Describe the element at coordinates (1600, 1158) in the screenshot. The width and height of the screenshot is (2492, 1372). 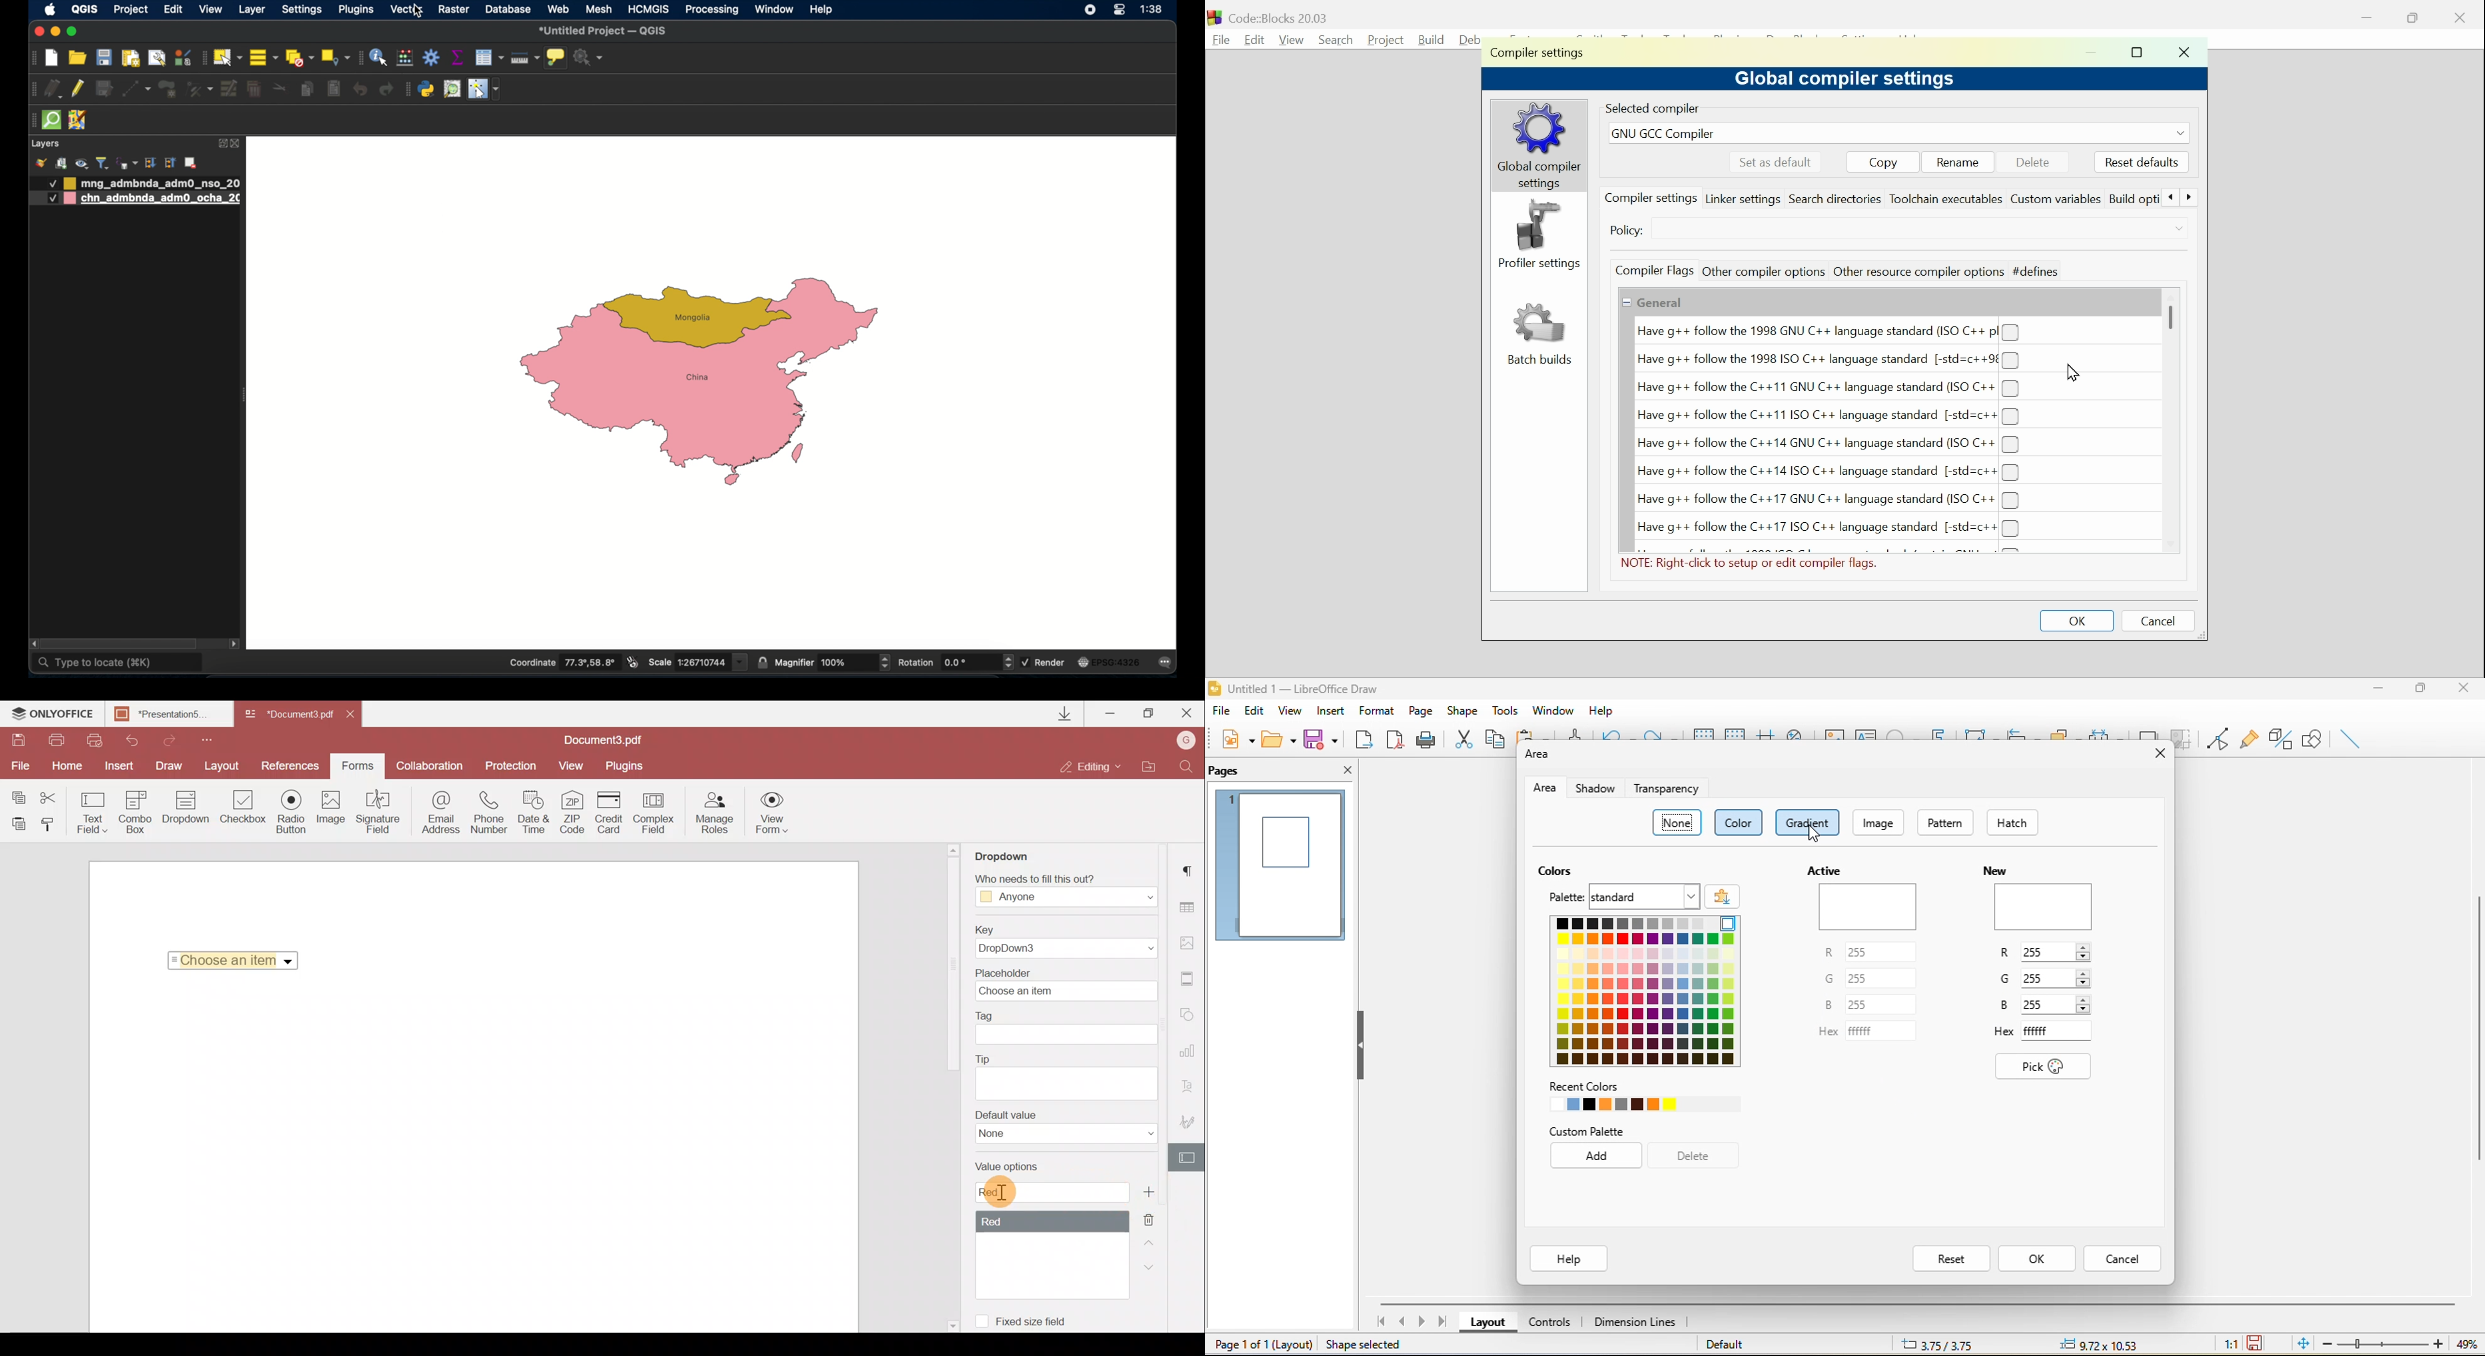
I see `add` at that location.